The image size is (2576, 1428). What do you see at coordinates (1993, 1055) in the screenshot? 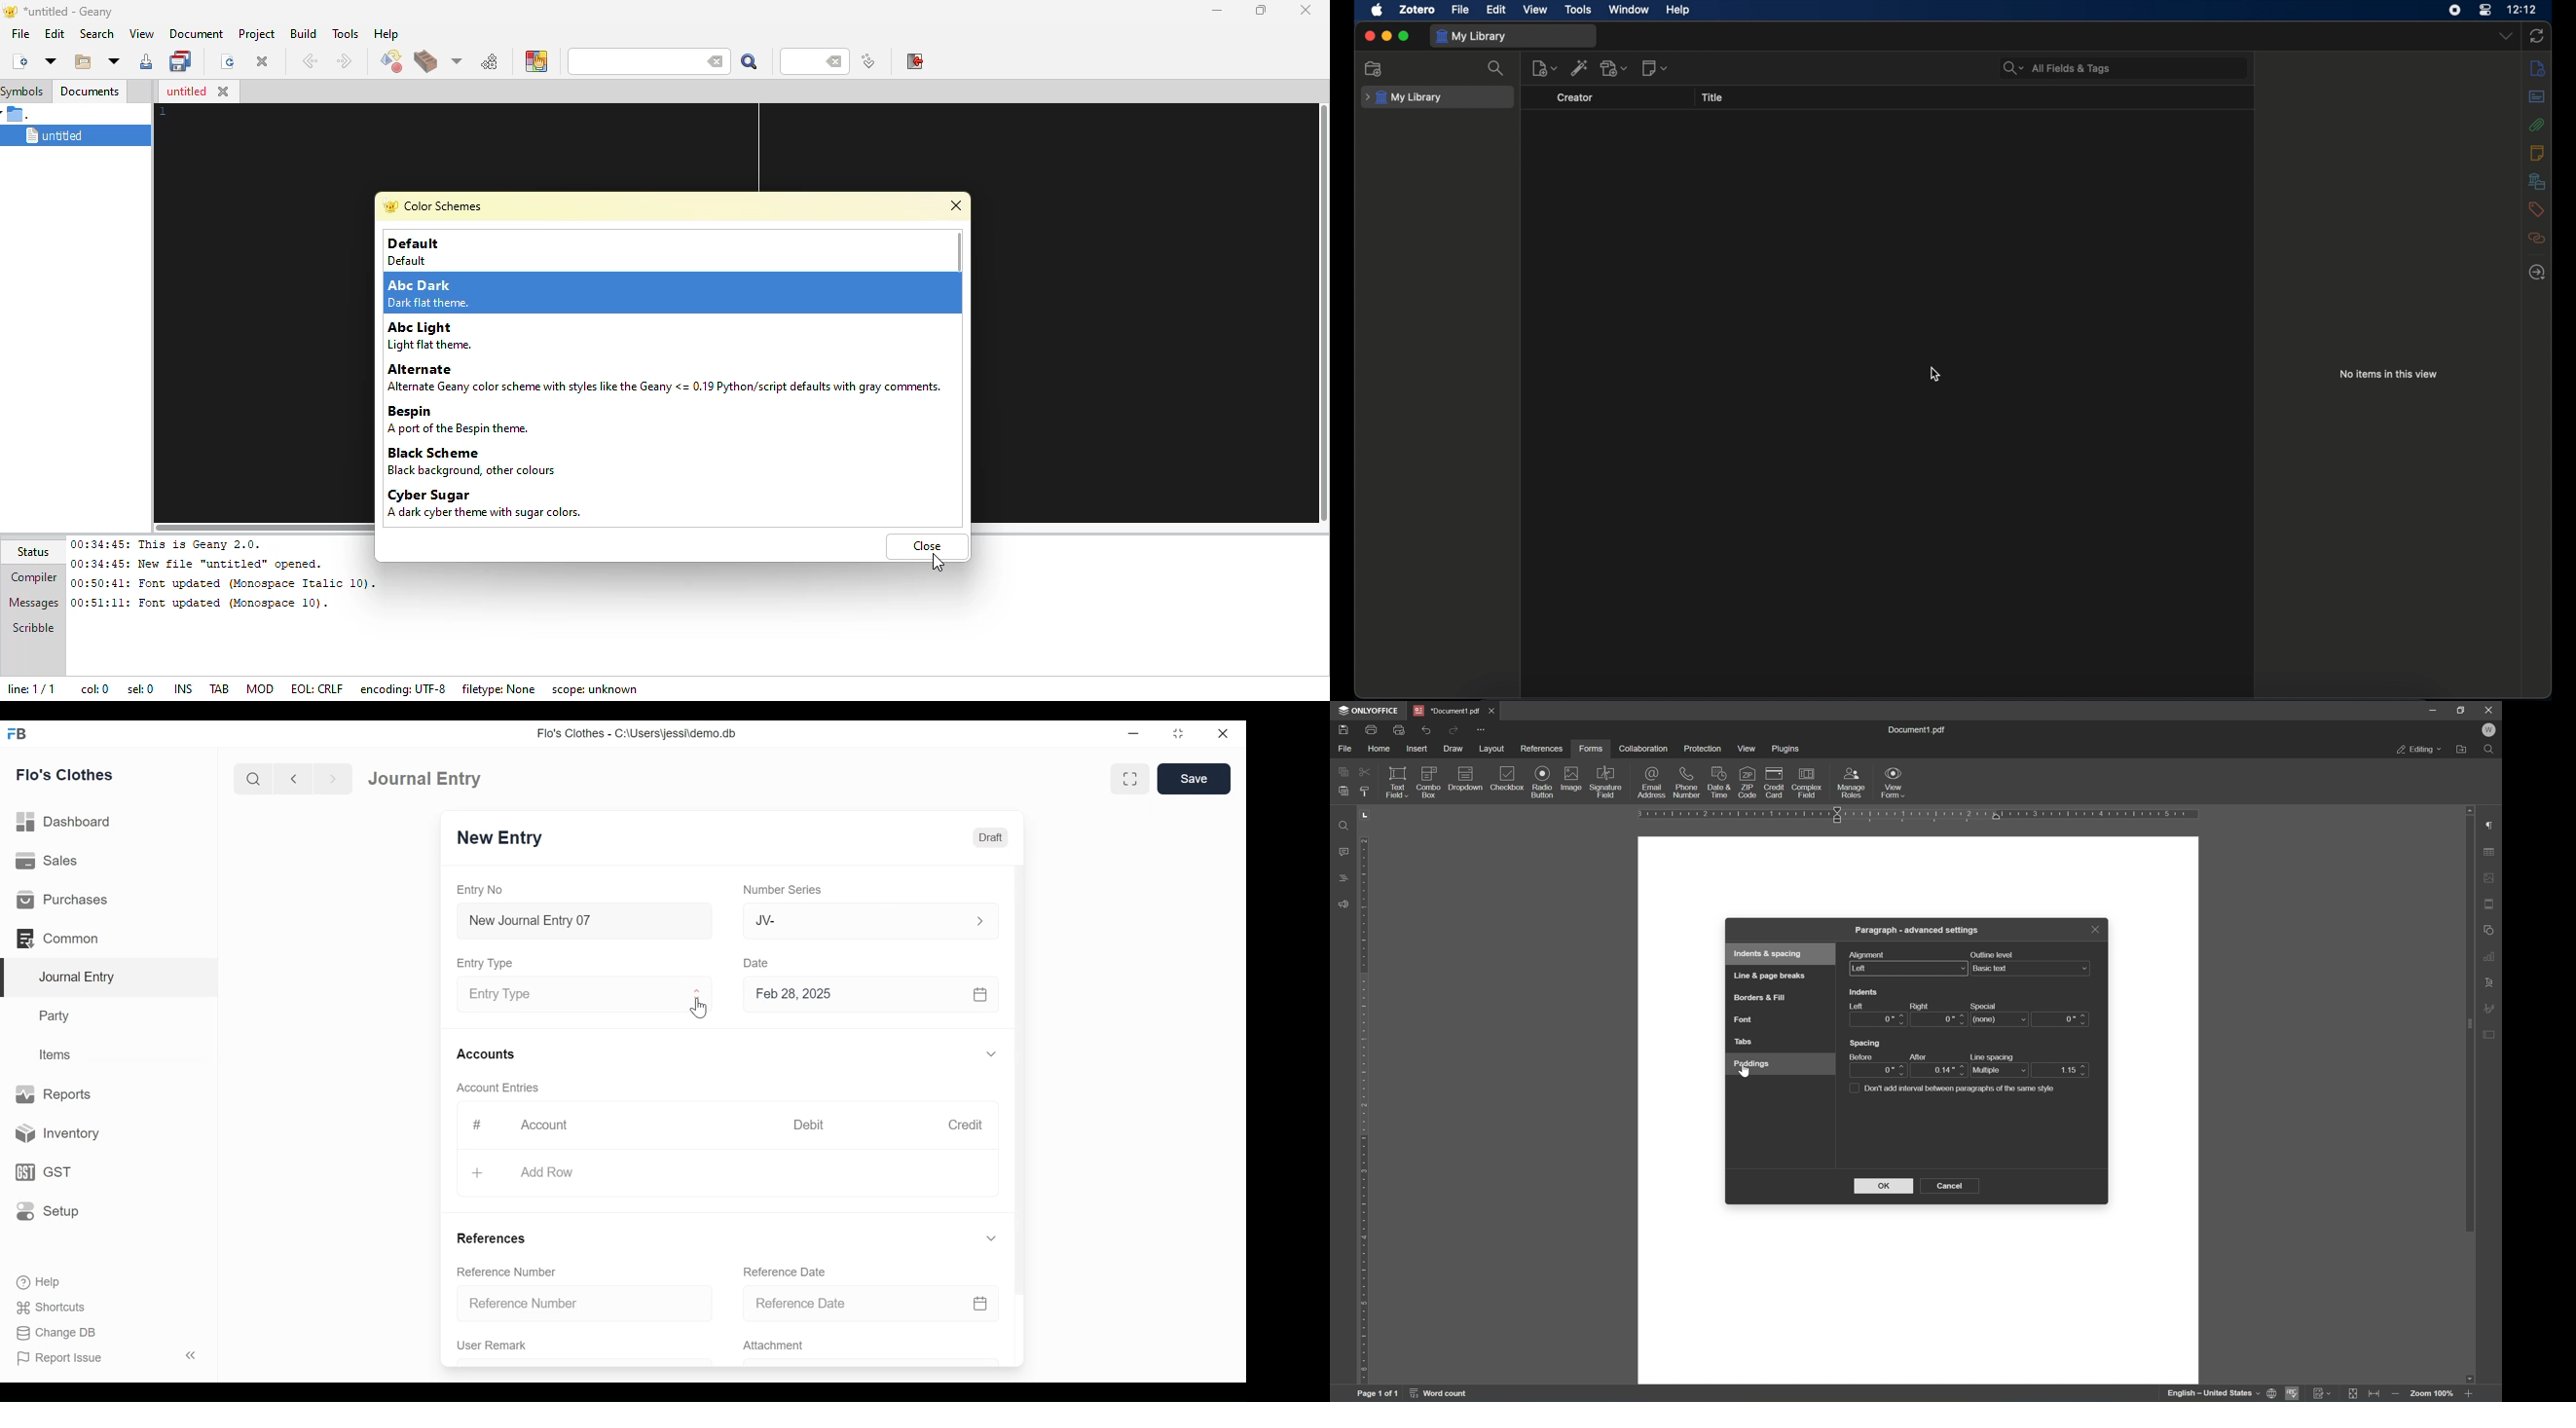
I see `line spacing` at bounding box center [1993, 1055].